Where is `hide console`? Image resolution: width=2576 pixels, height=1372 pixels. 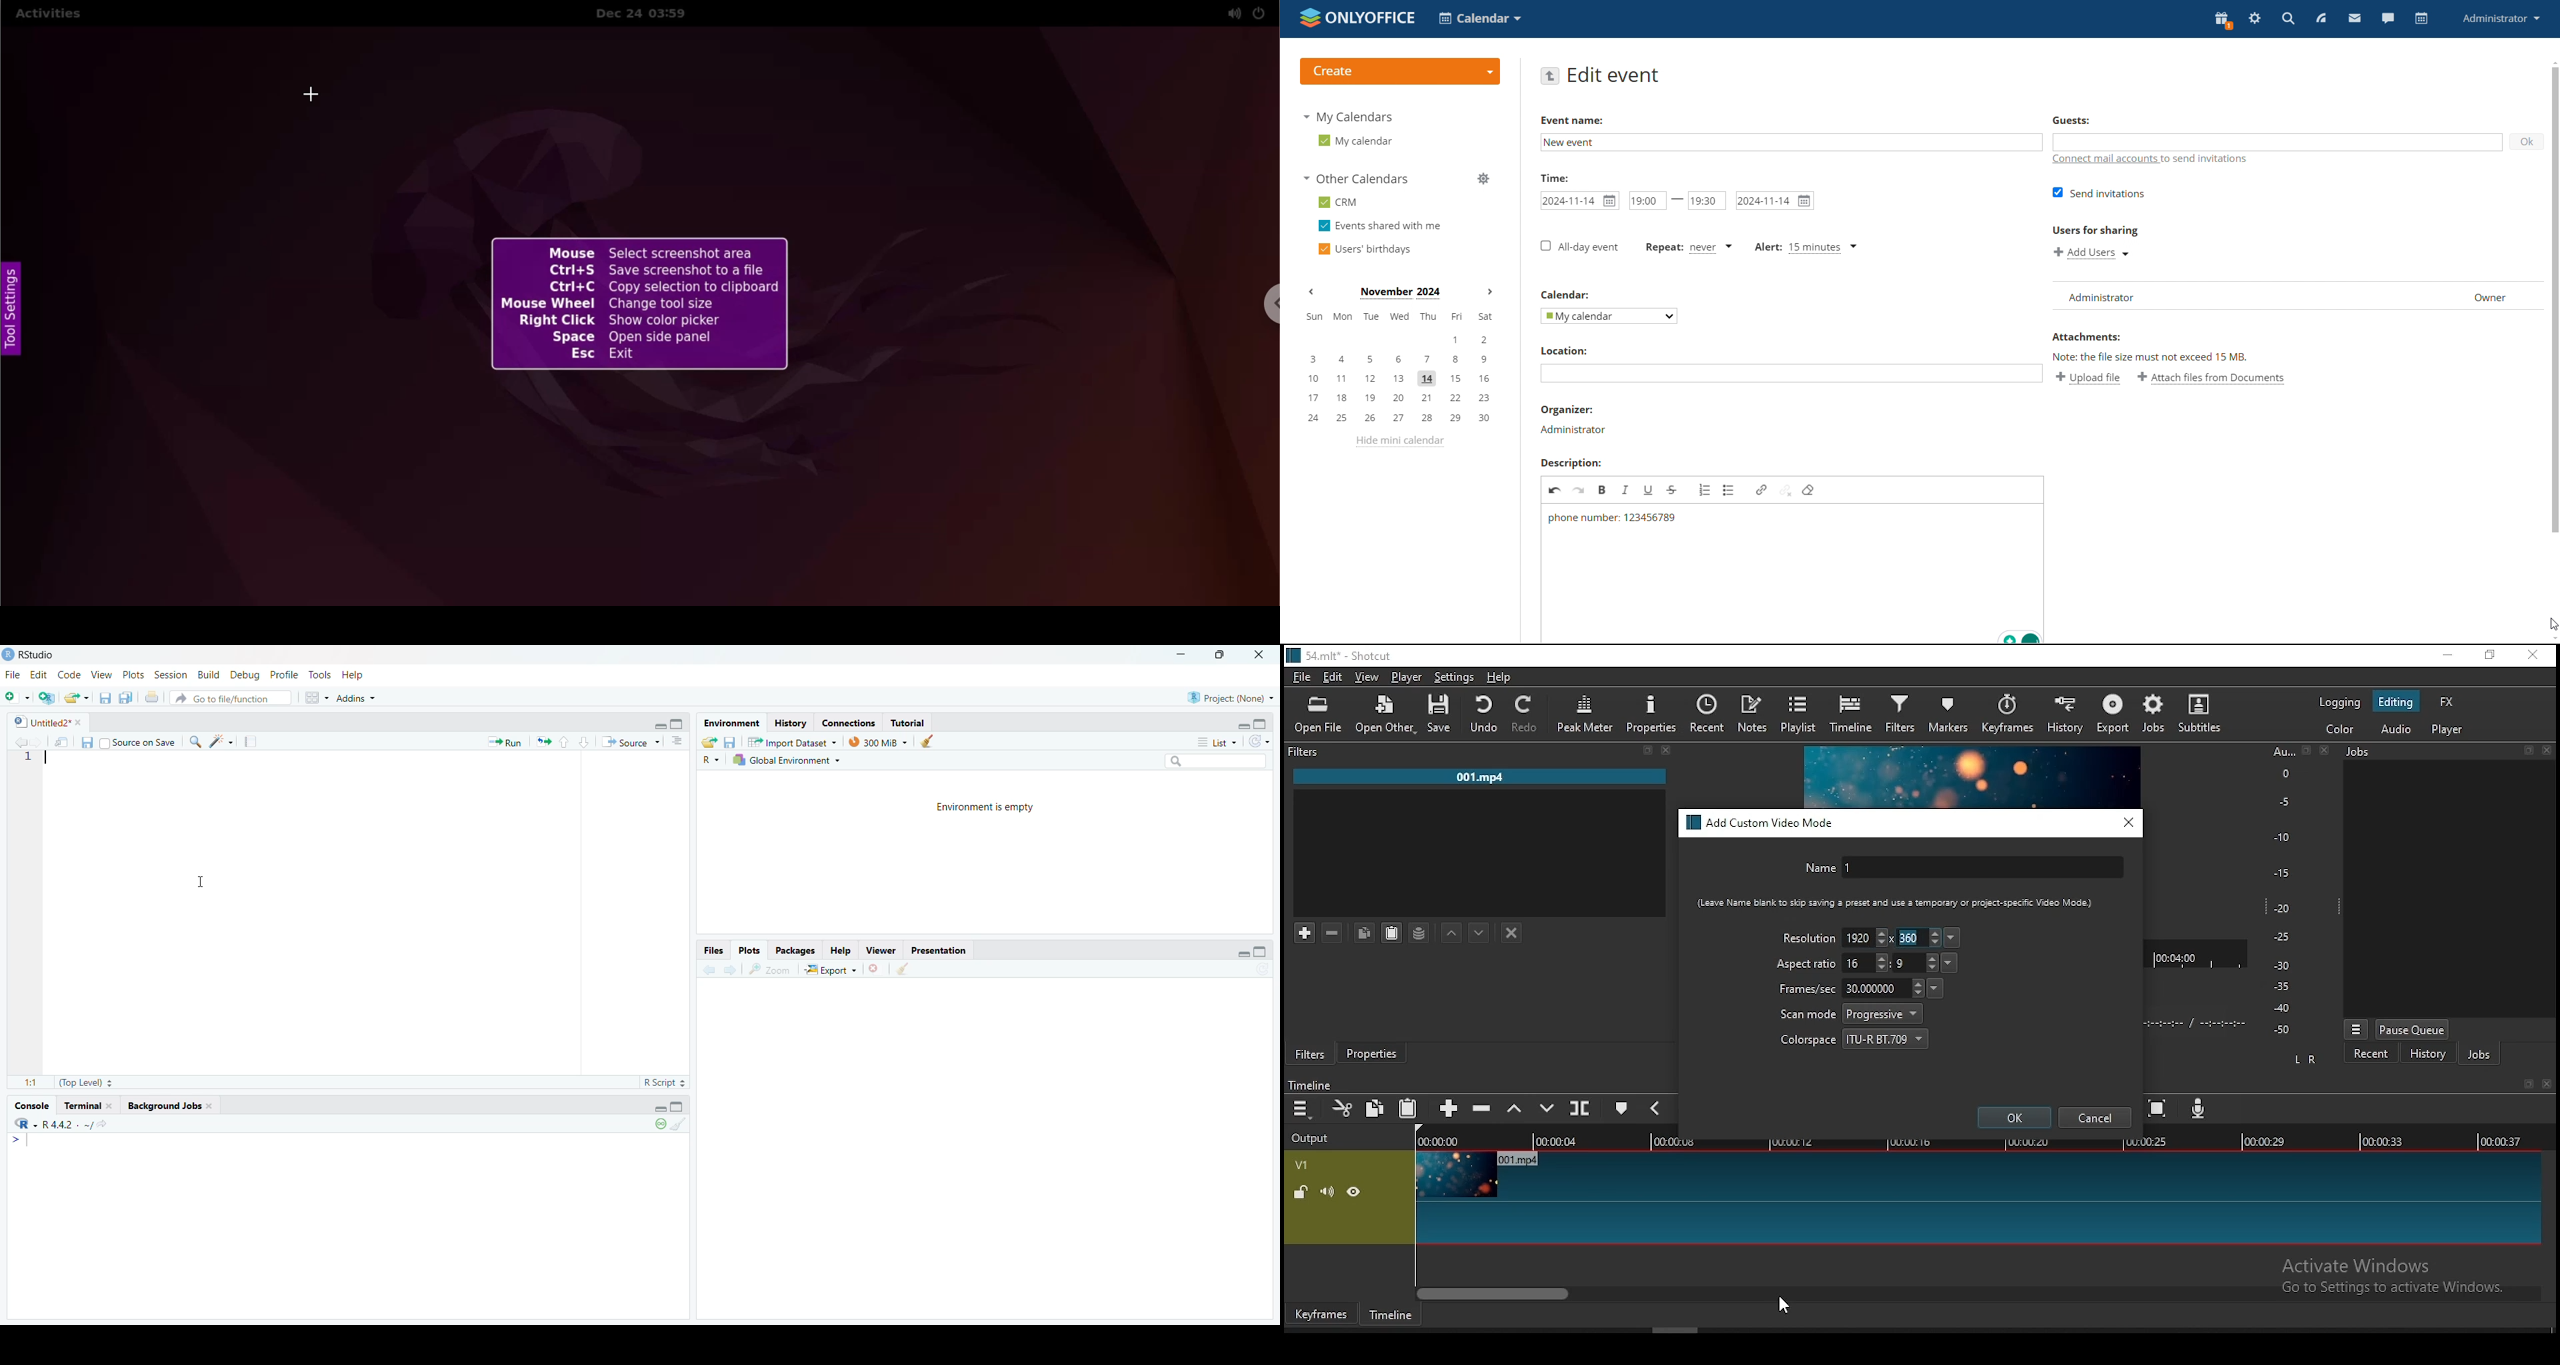 hide console is located at coordinates (1260, 952).